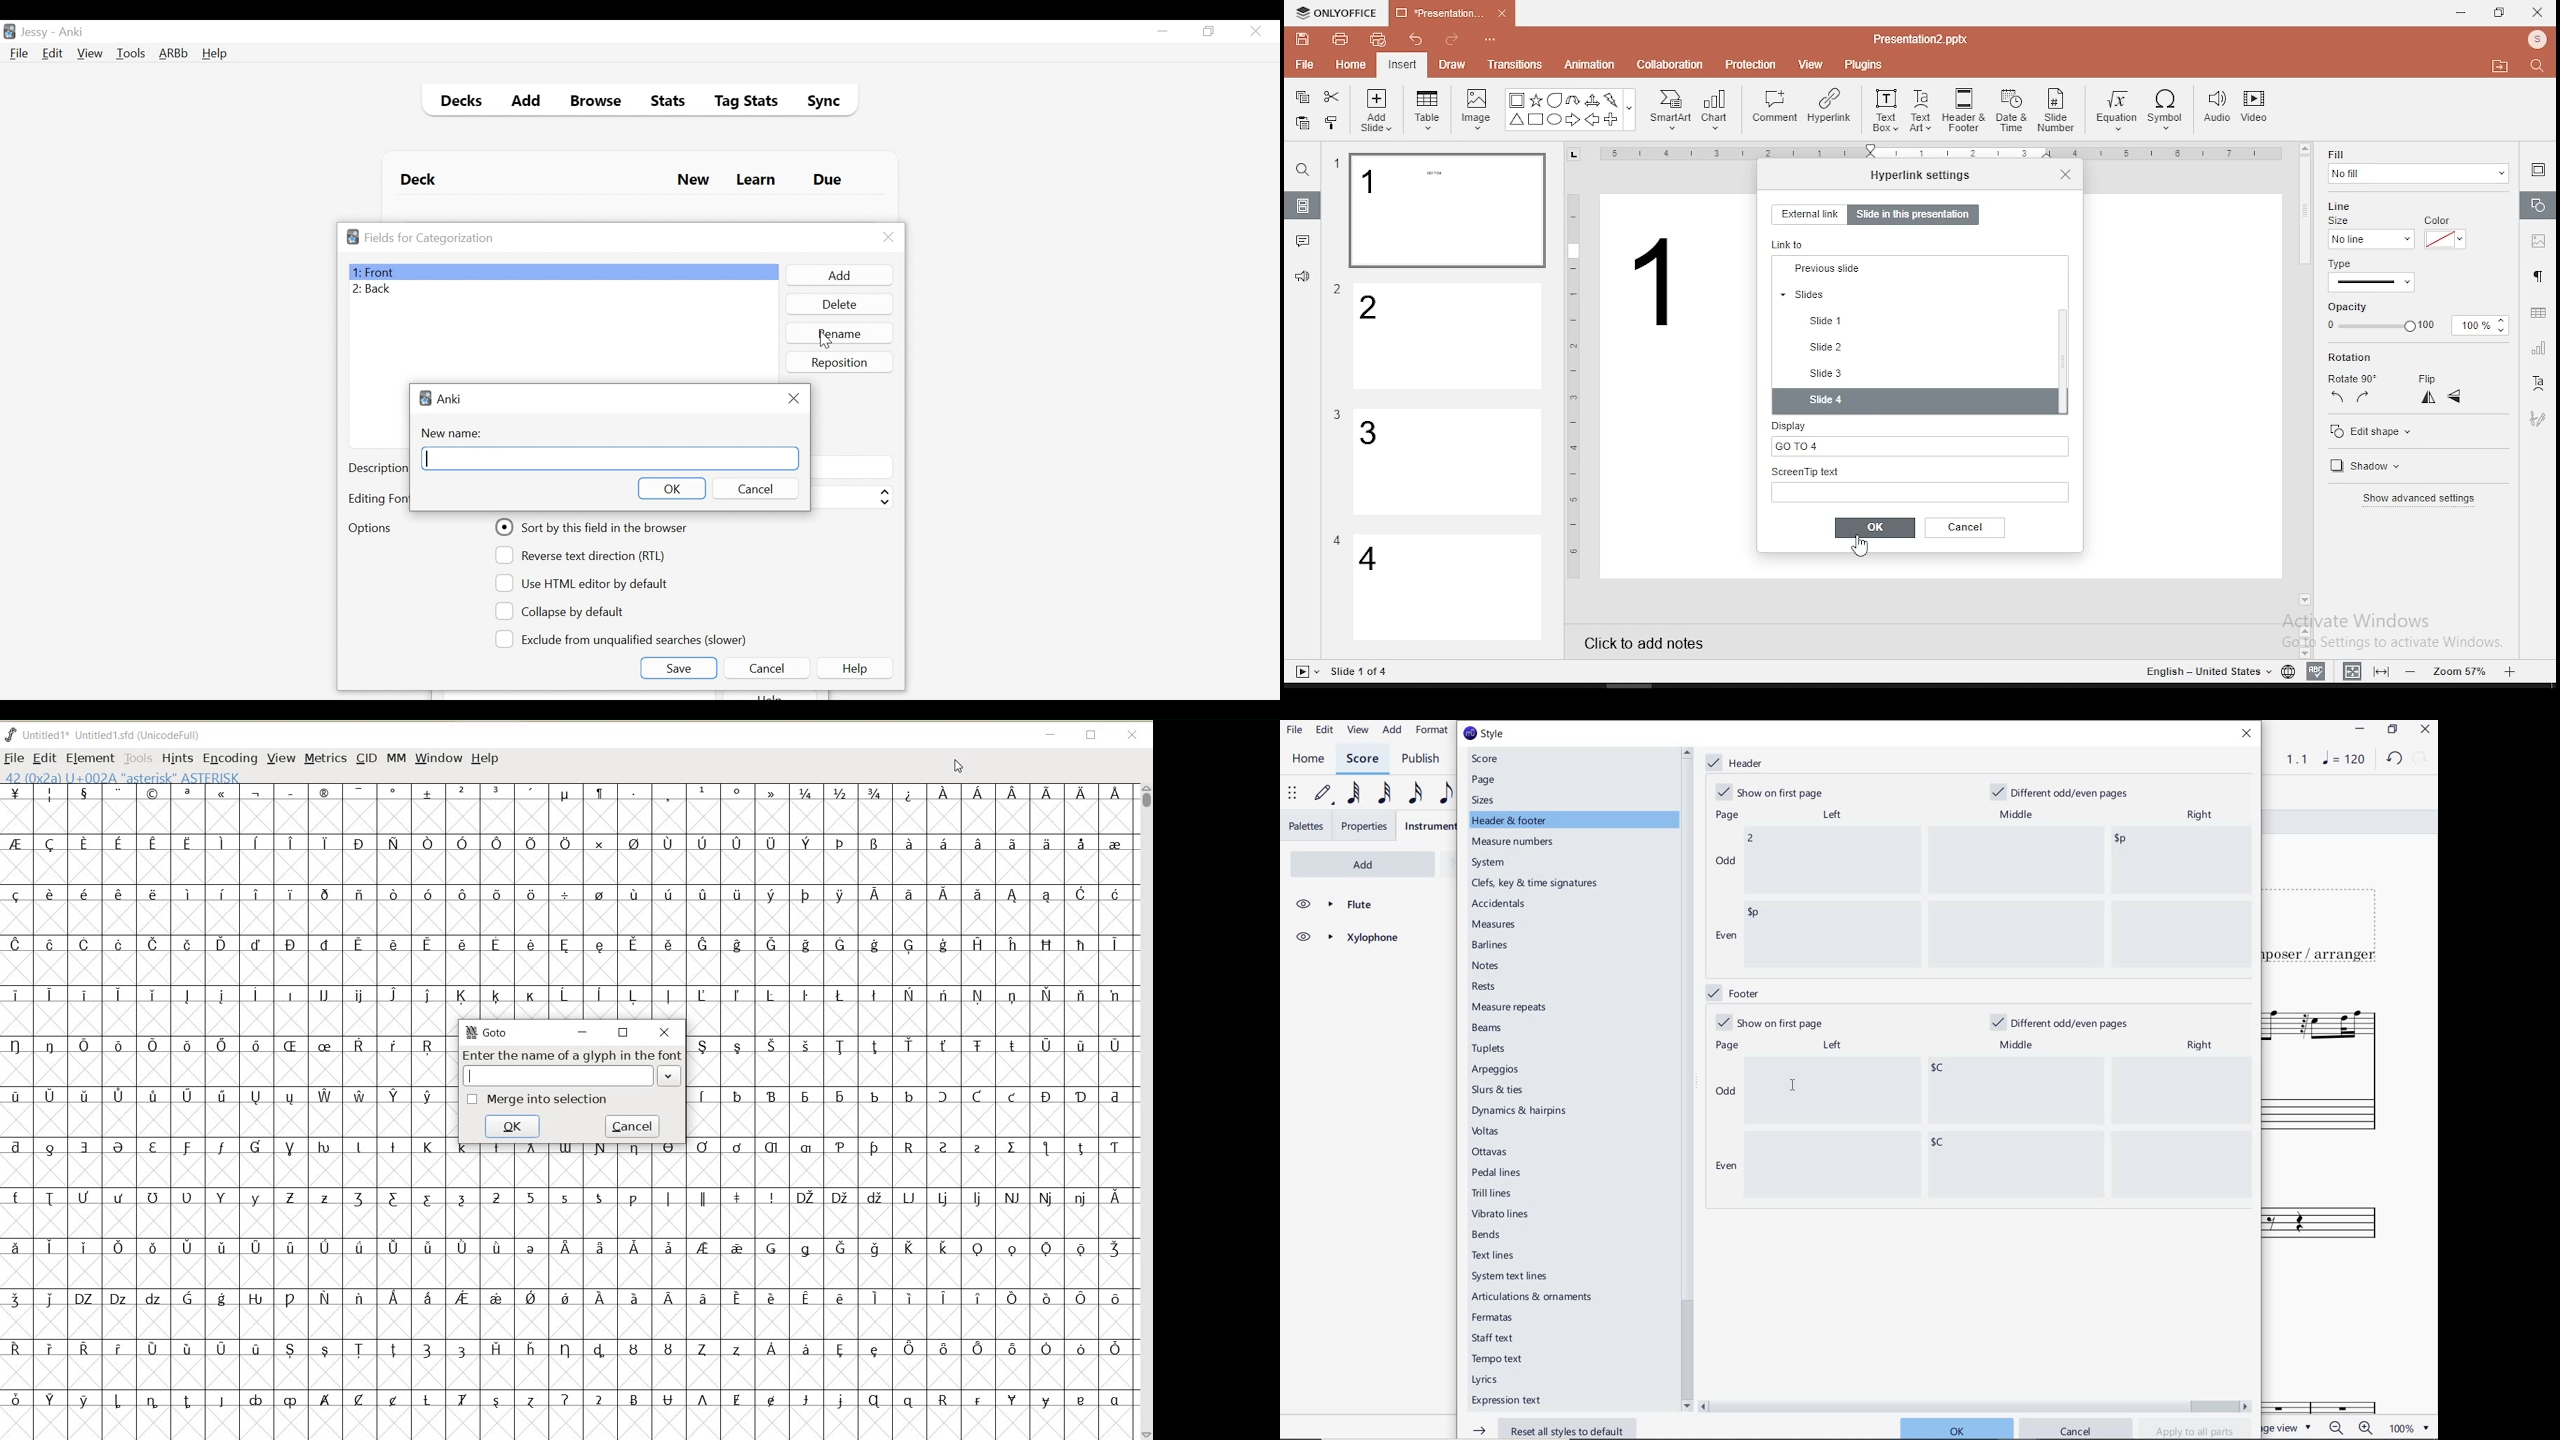  Describe the element at coordinates (1956, 1428) in the screenshot. I see `ok` at that location.